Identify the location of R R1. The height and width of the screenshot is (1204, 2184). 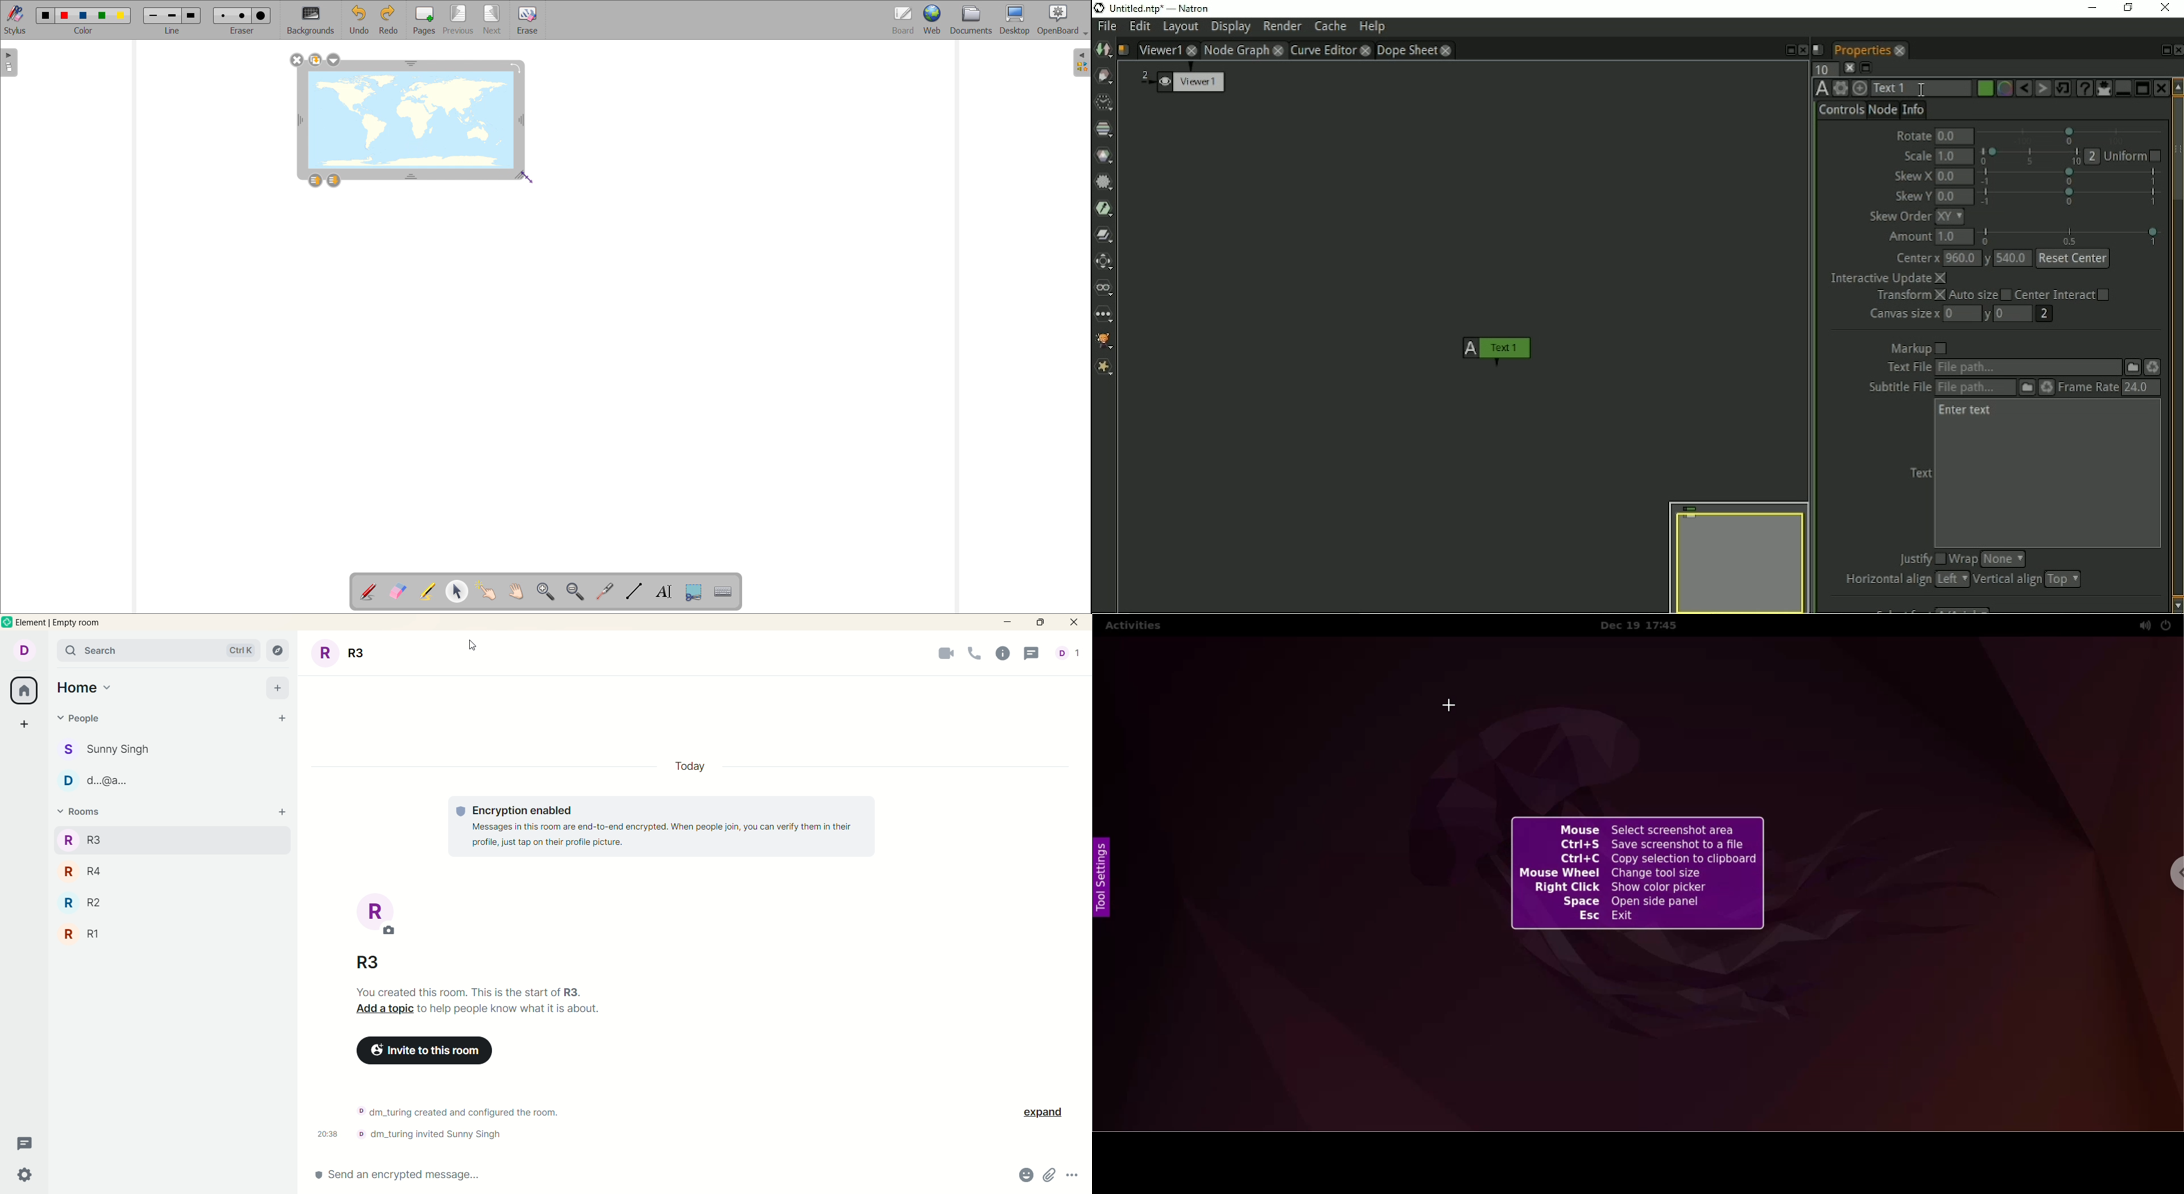
(82, 934).